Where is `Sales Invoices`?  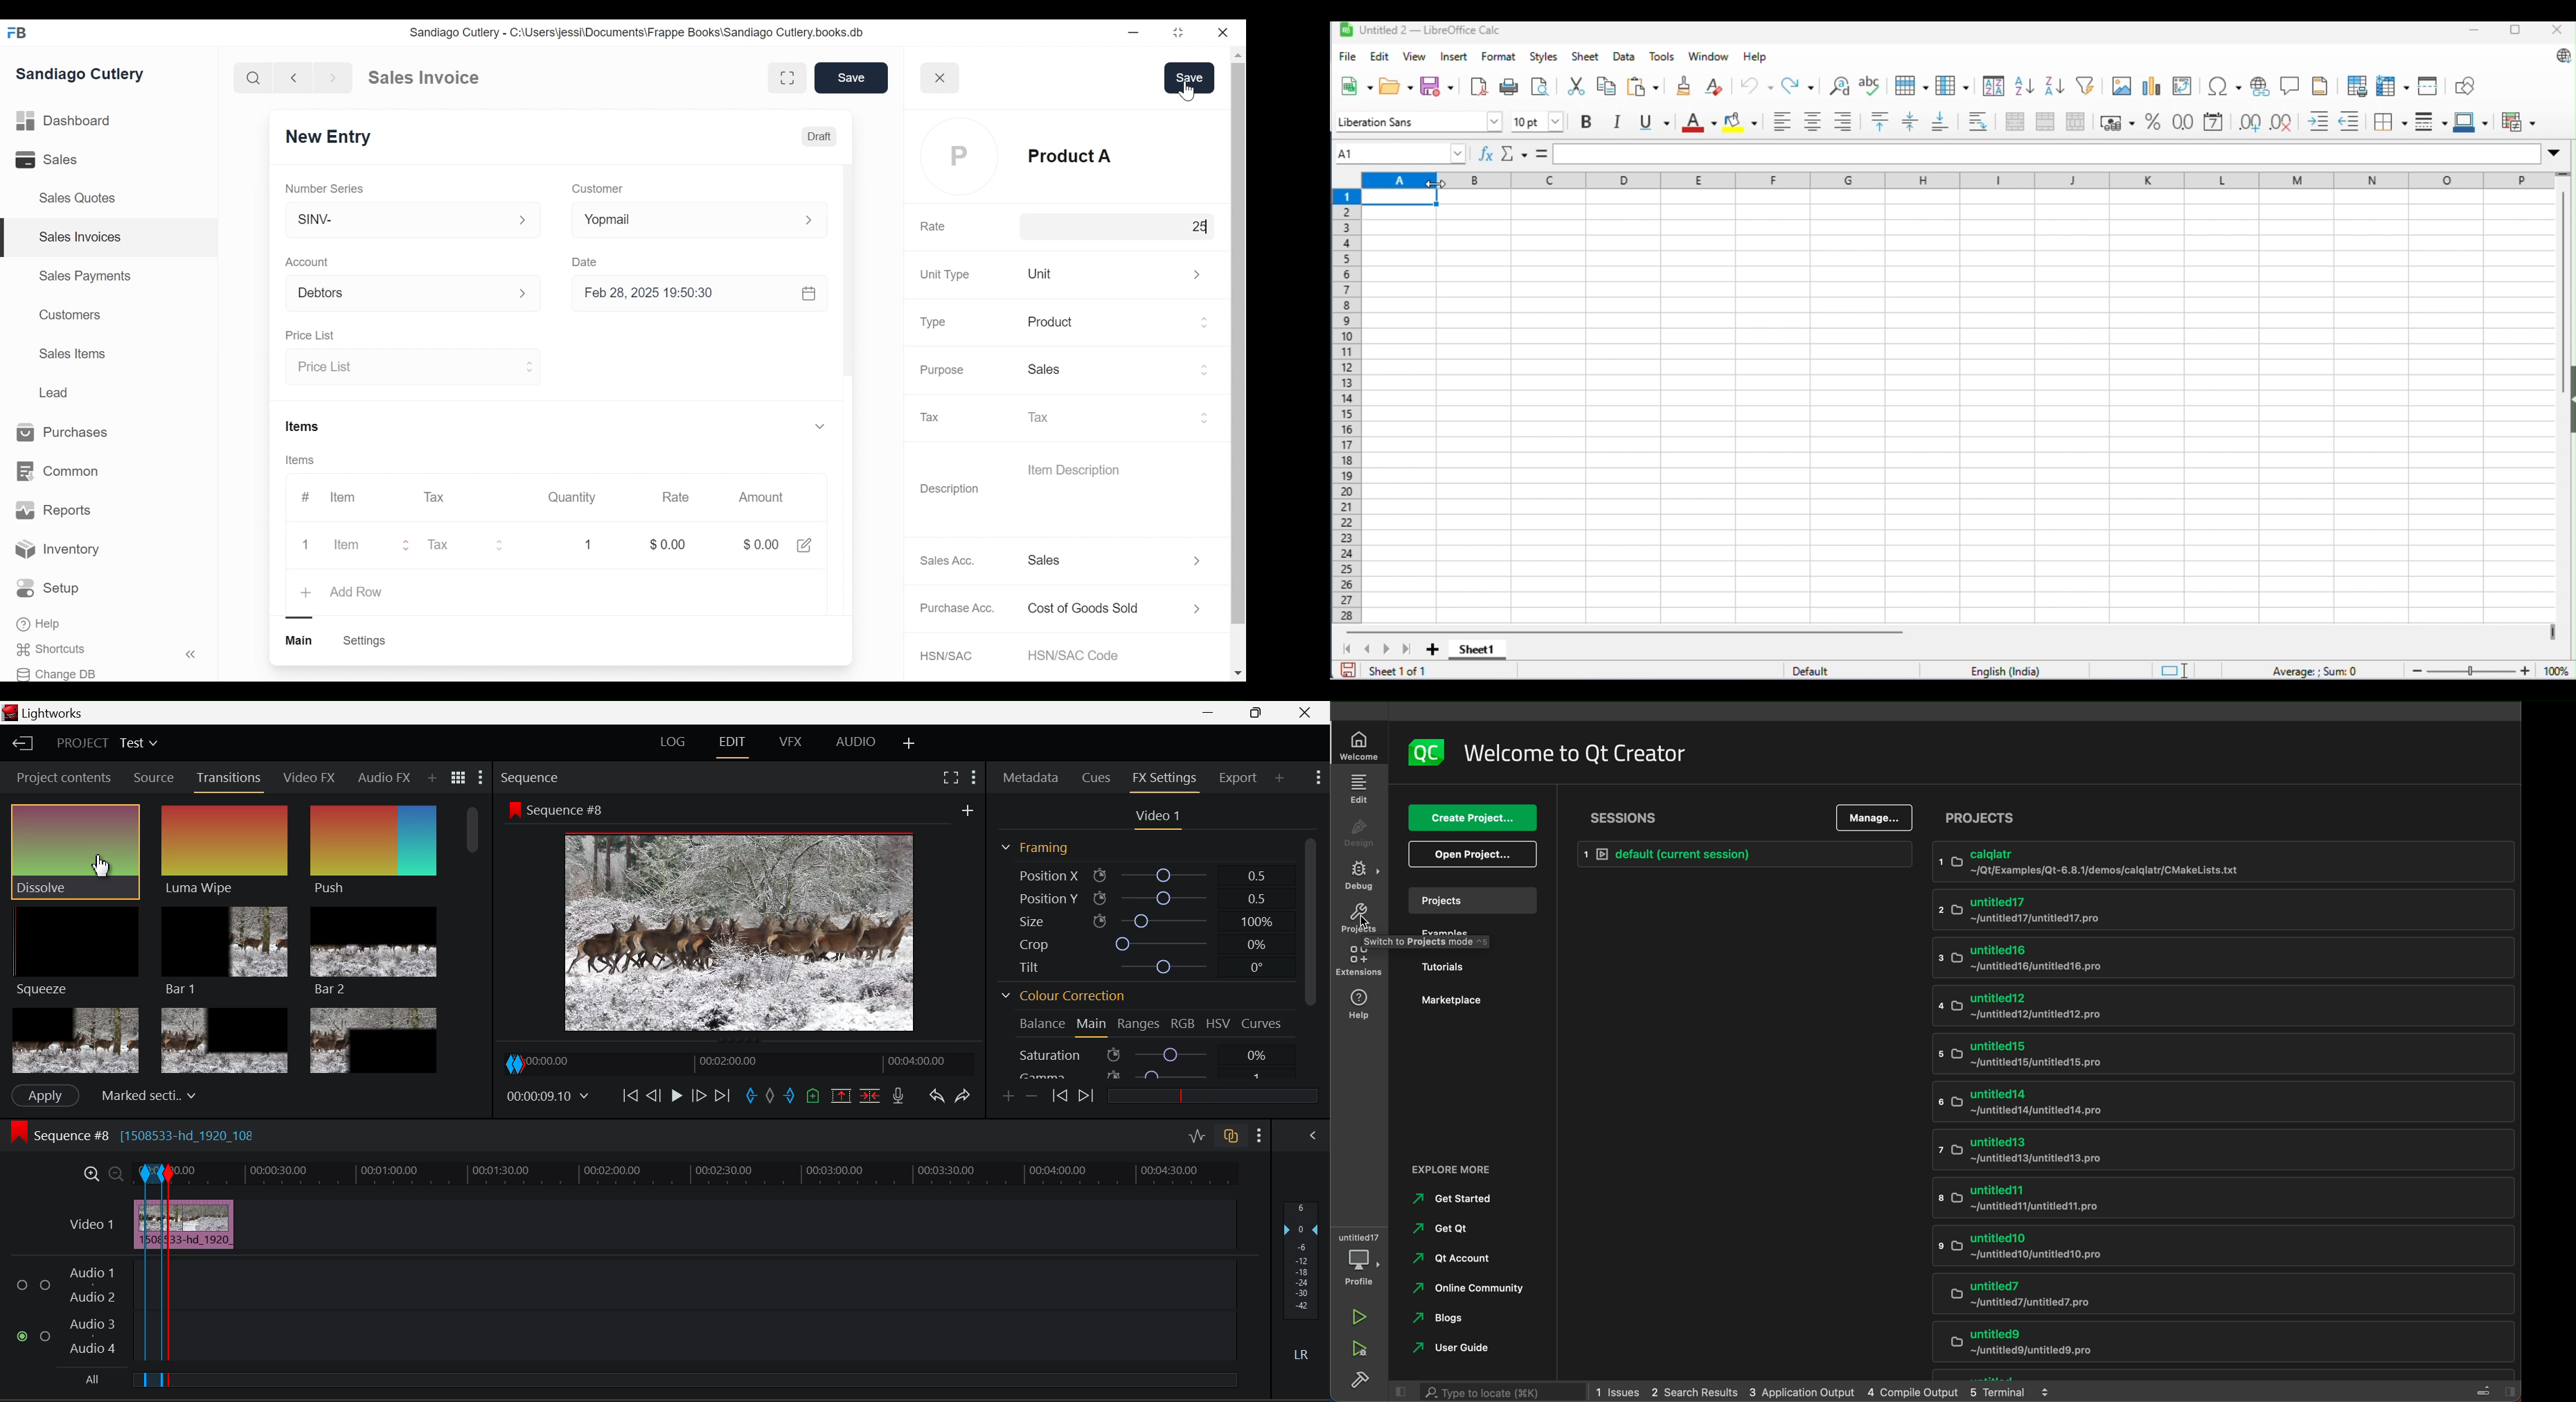 Sales Invoices is located at coordinates (80, 238).